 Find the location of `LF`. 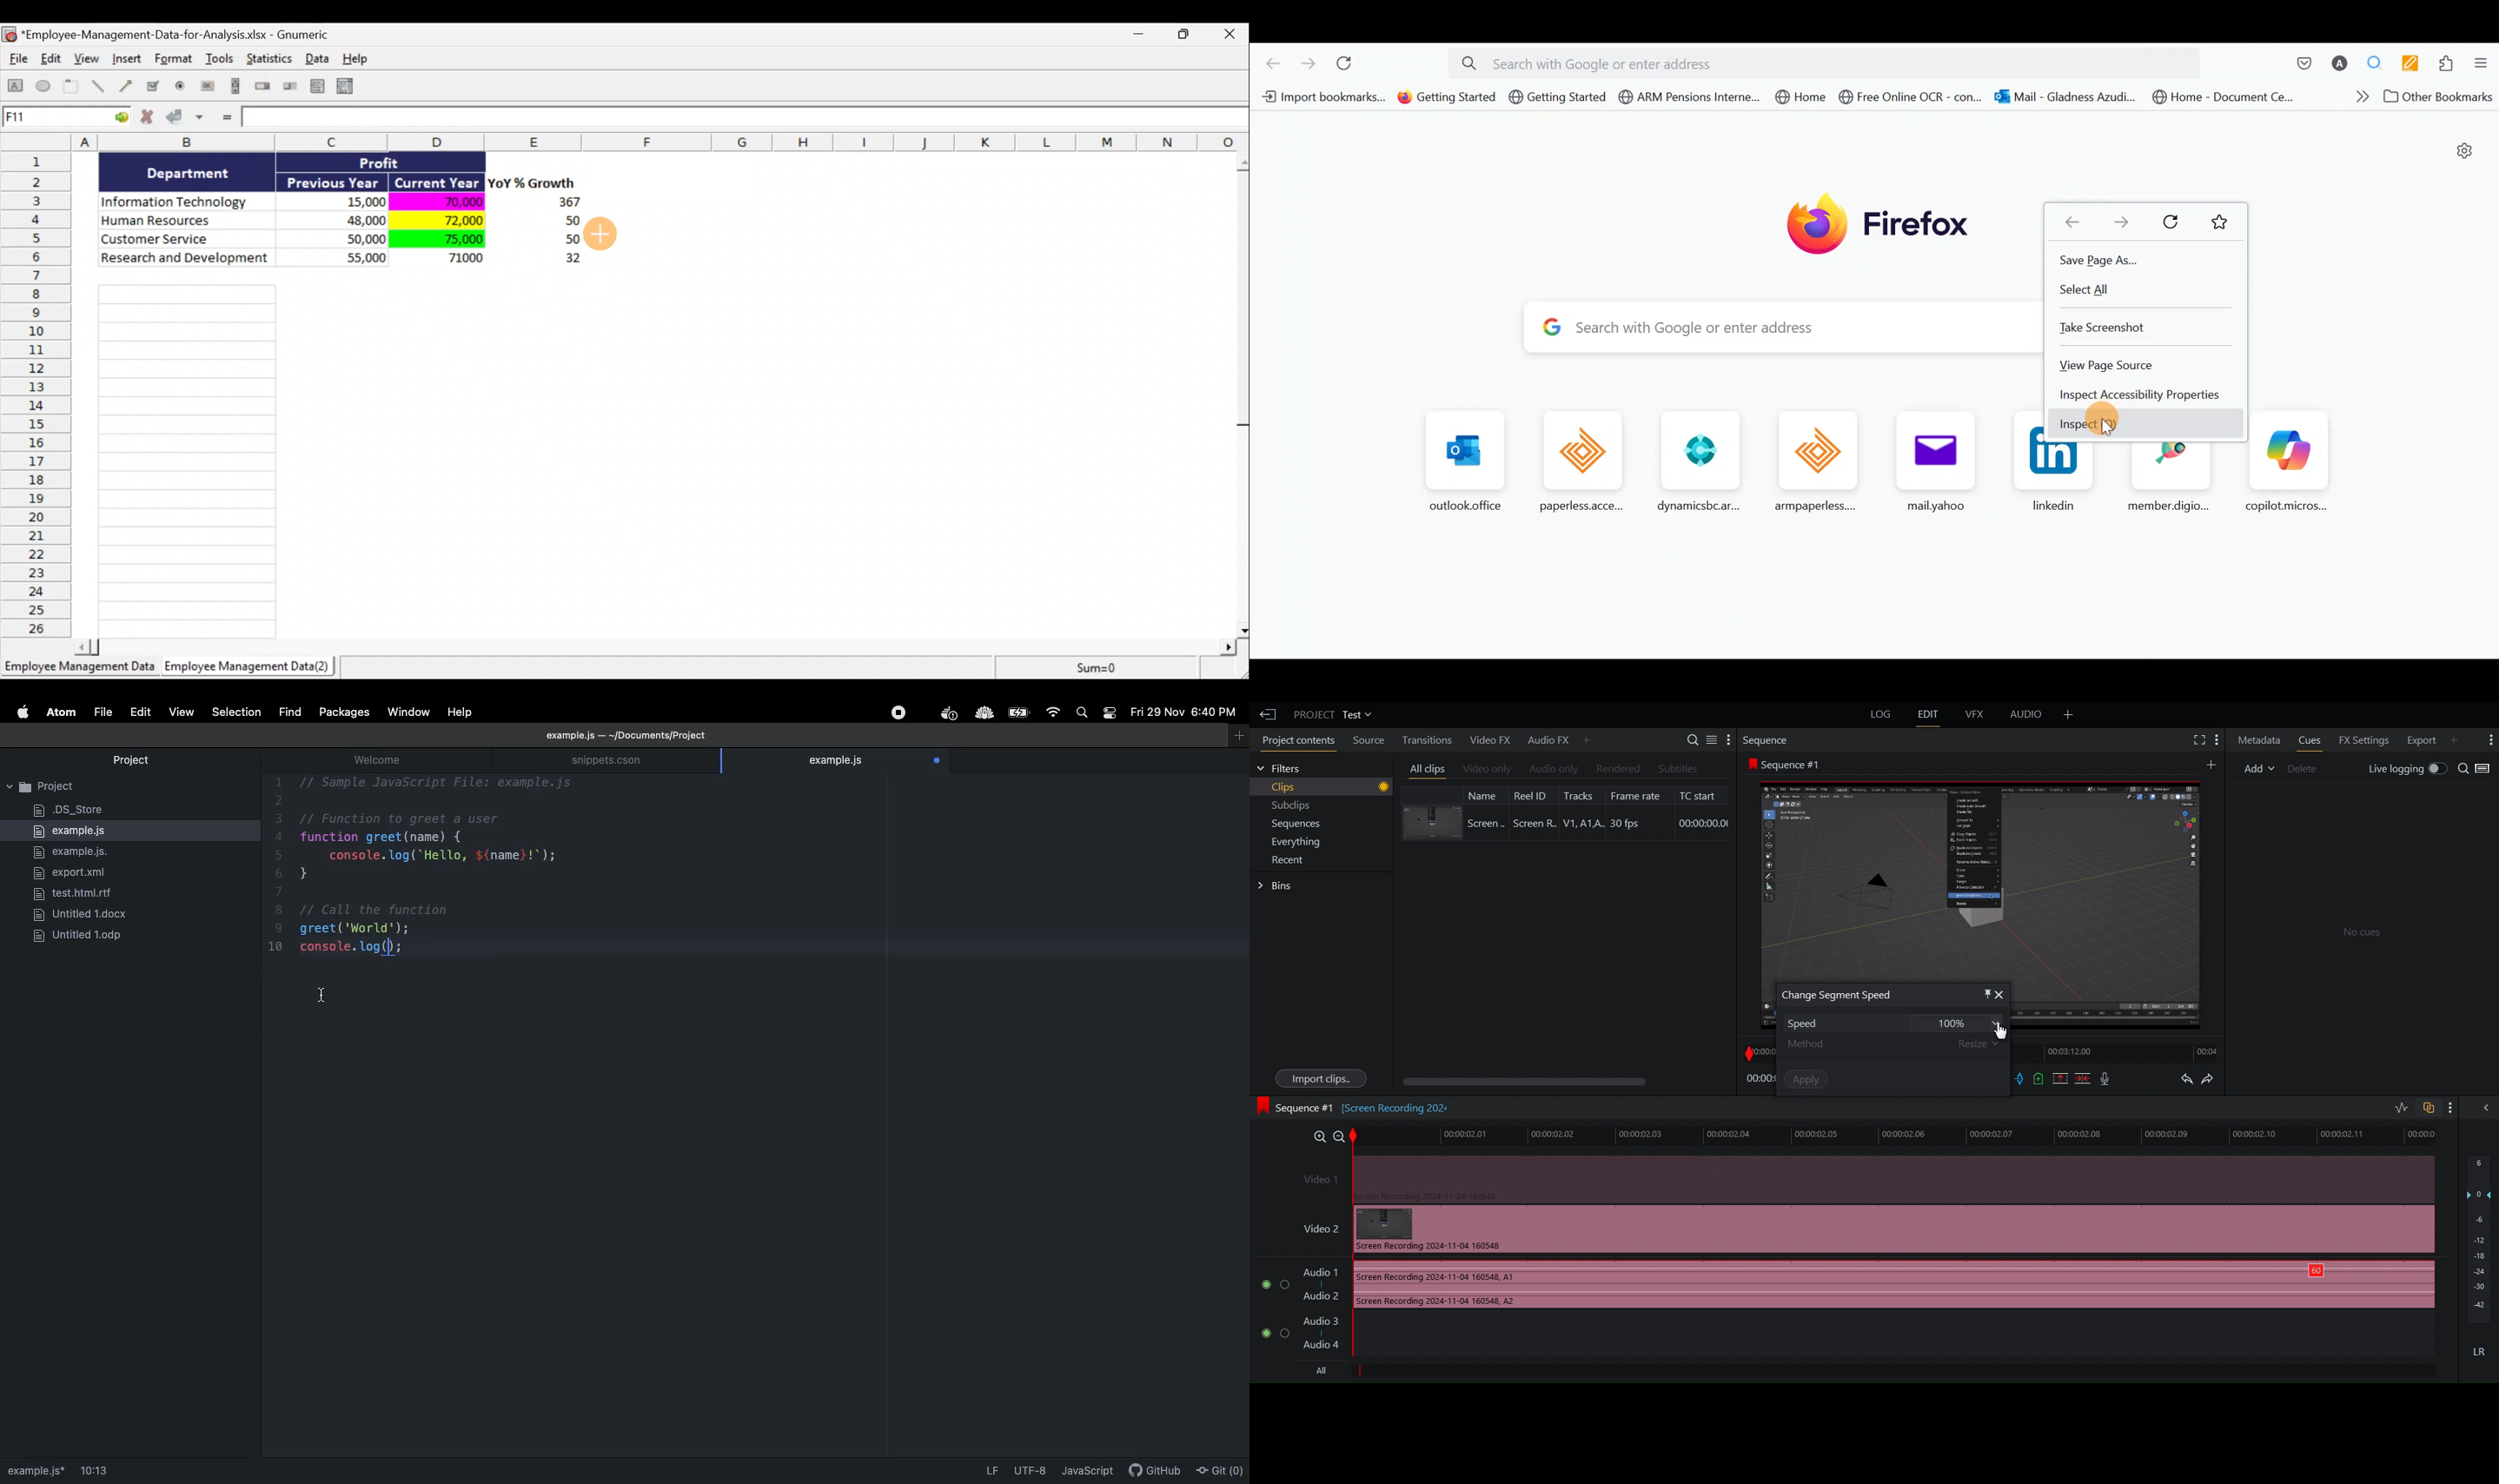

LF is located at coordinates (991, 1473).